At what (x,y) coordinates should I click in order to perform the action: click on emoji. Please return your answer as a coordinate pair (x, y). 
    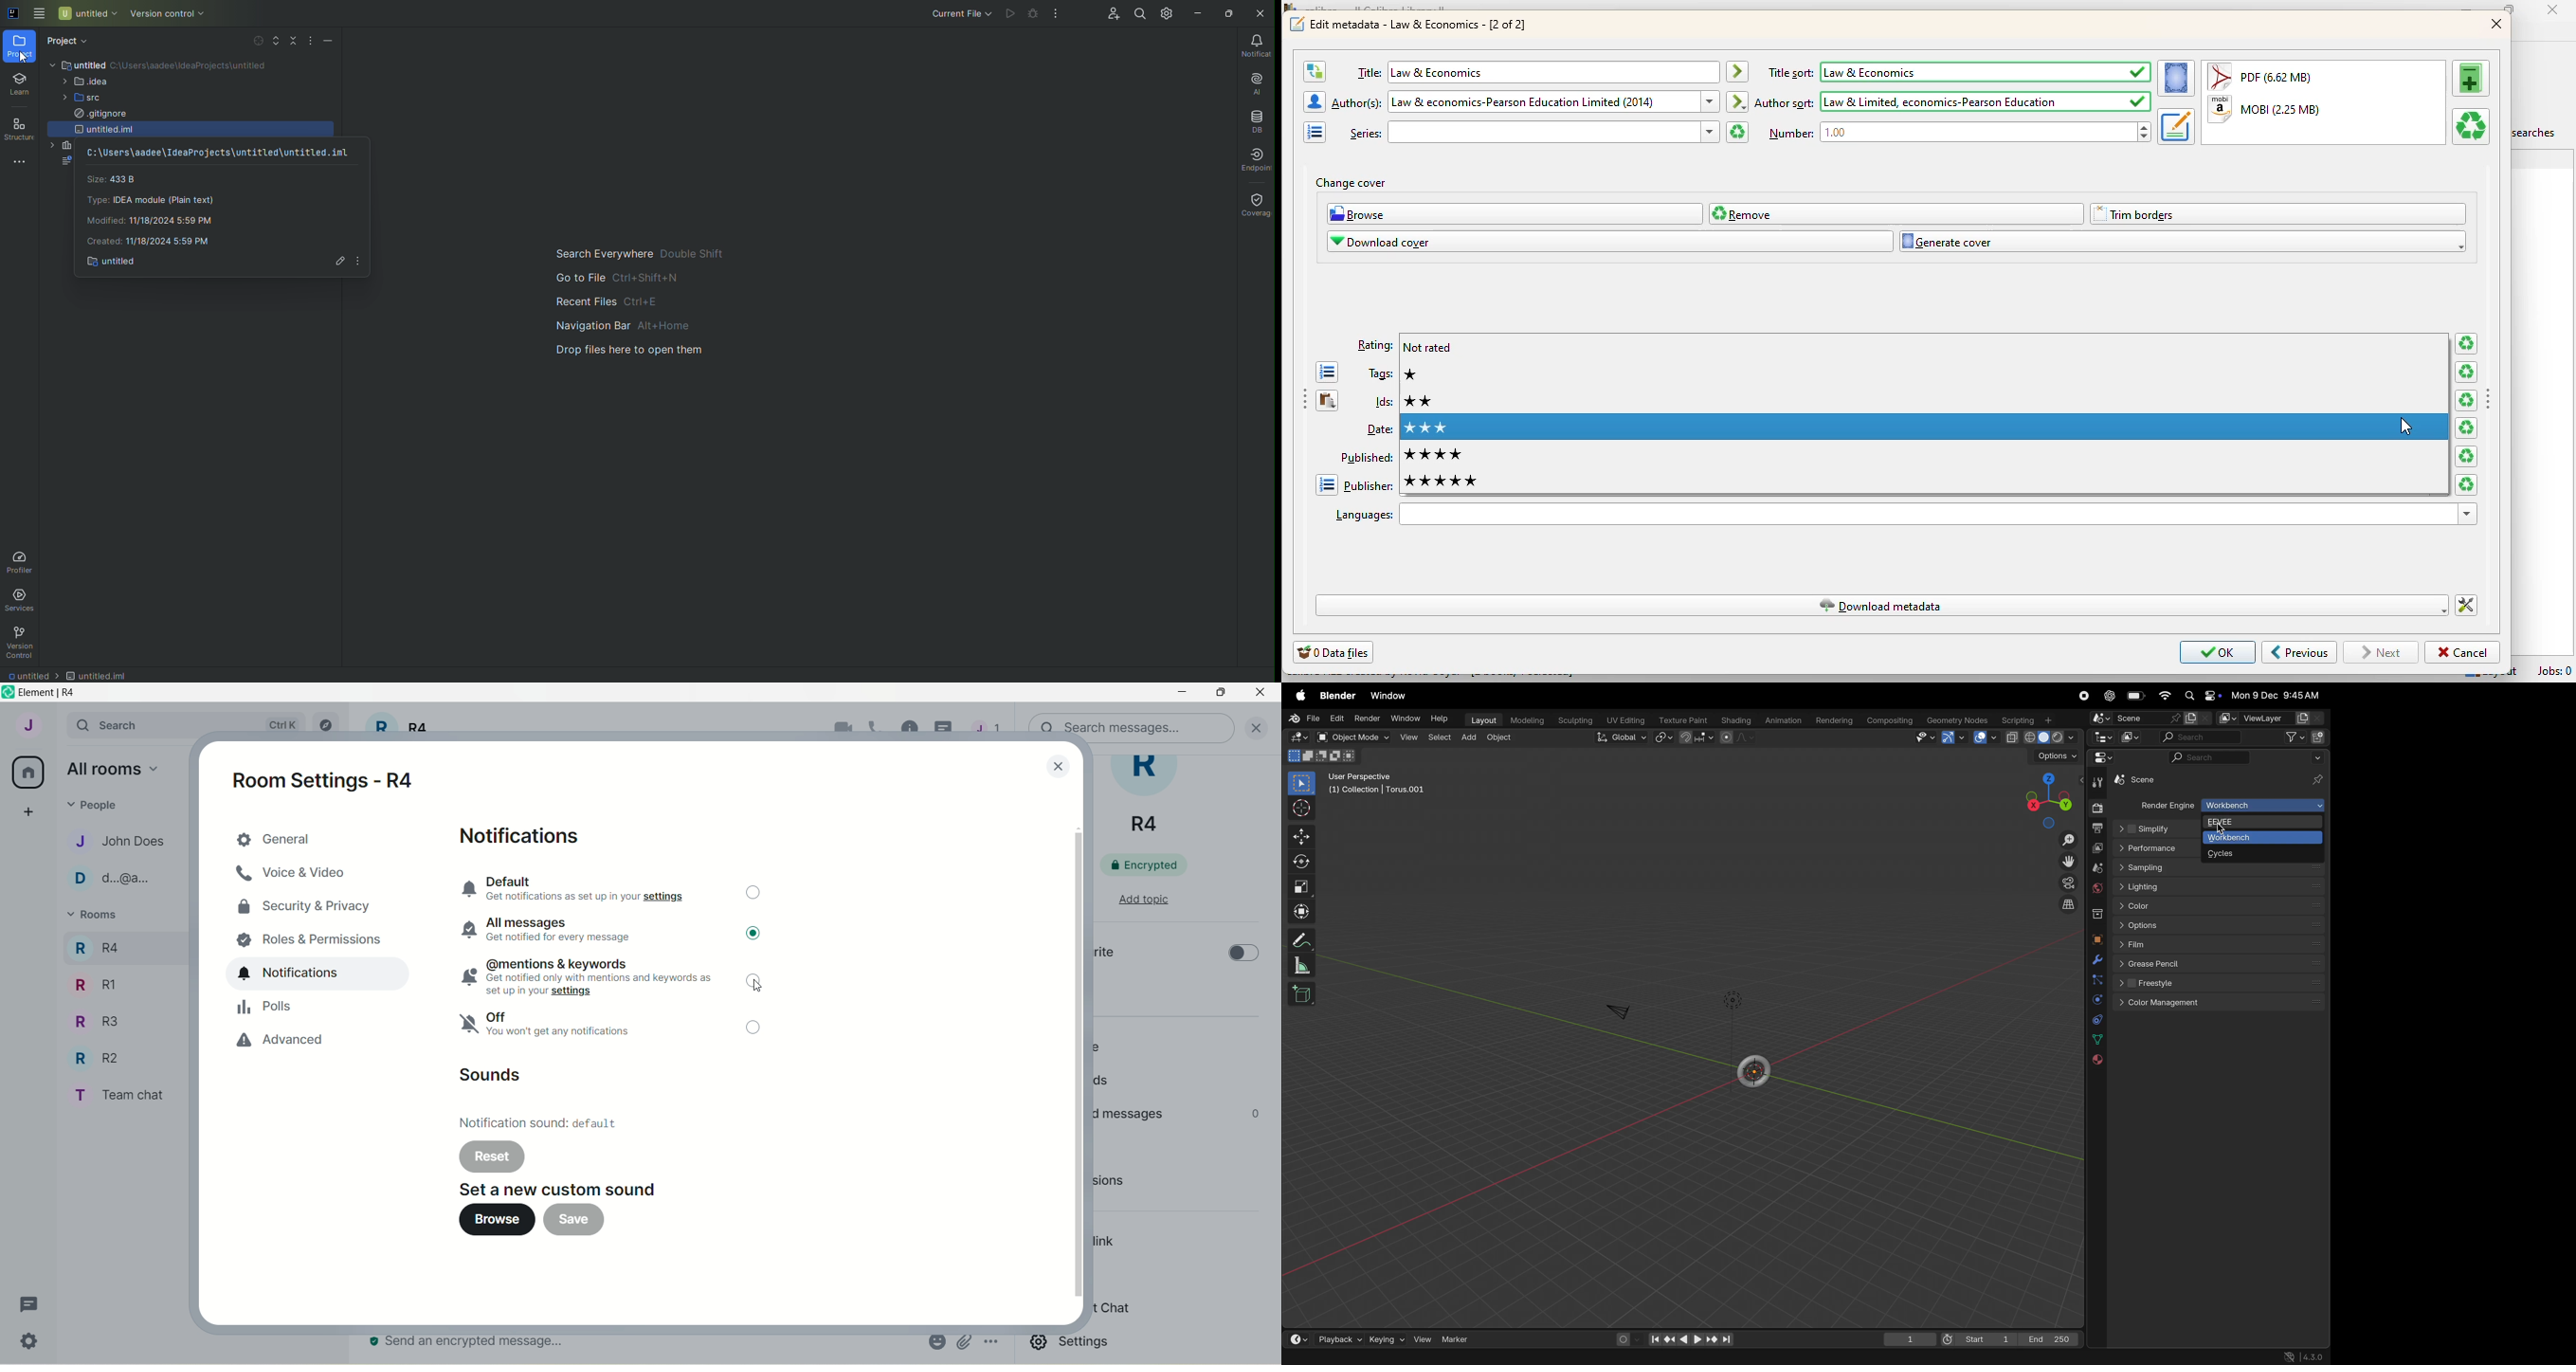
    Looking at the image, I should click on (936, 1342).